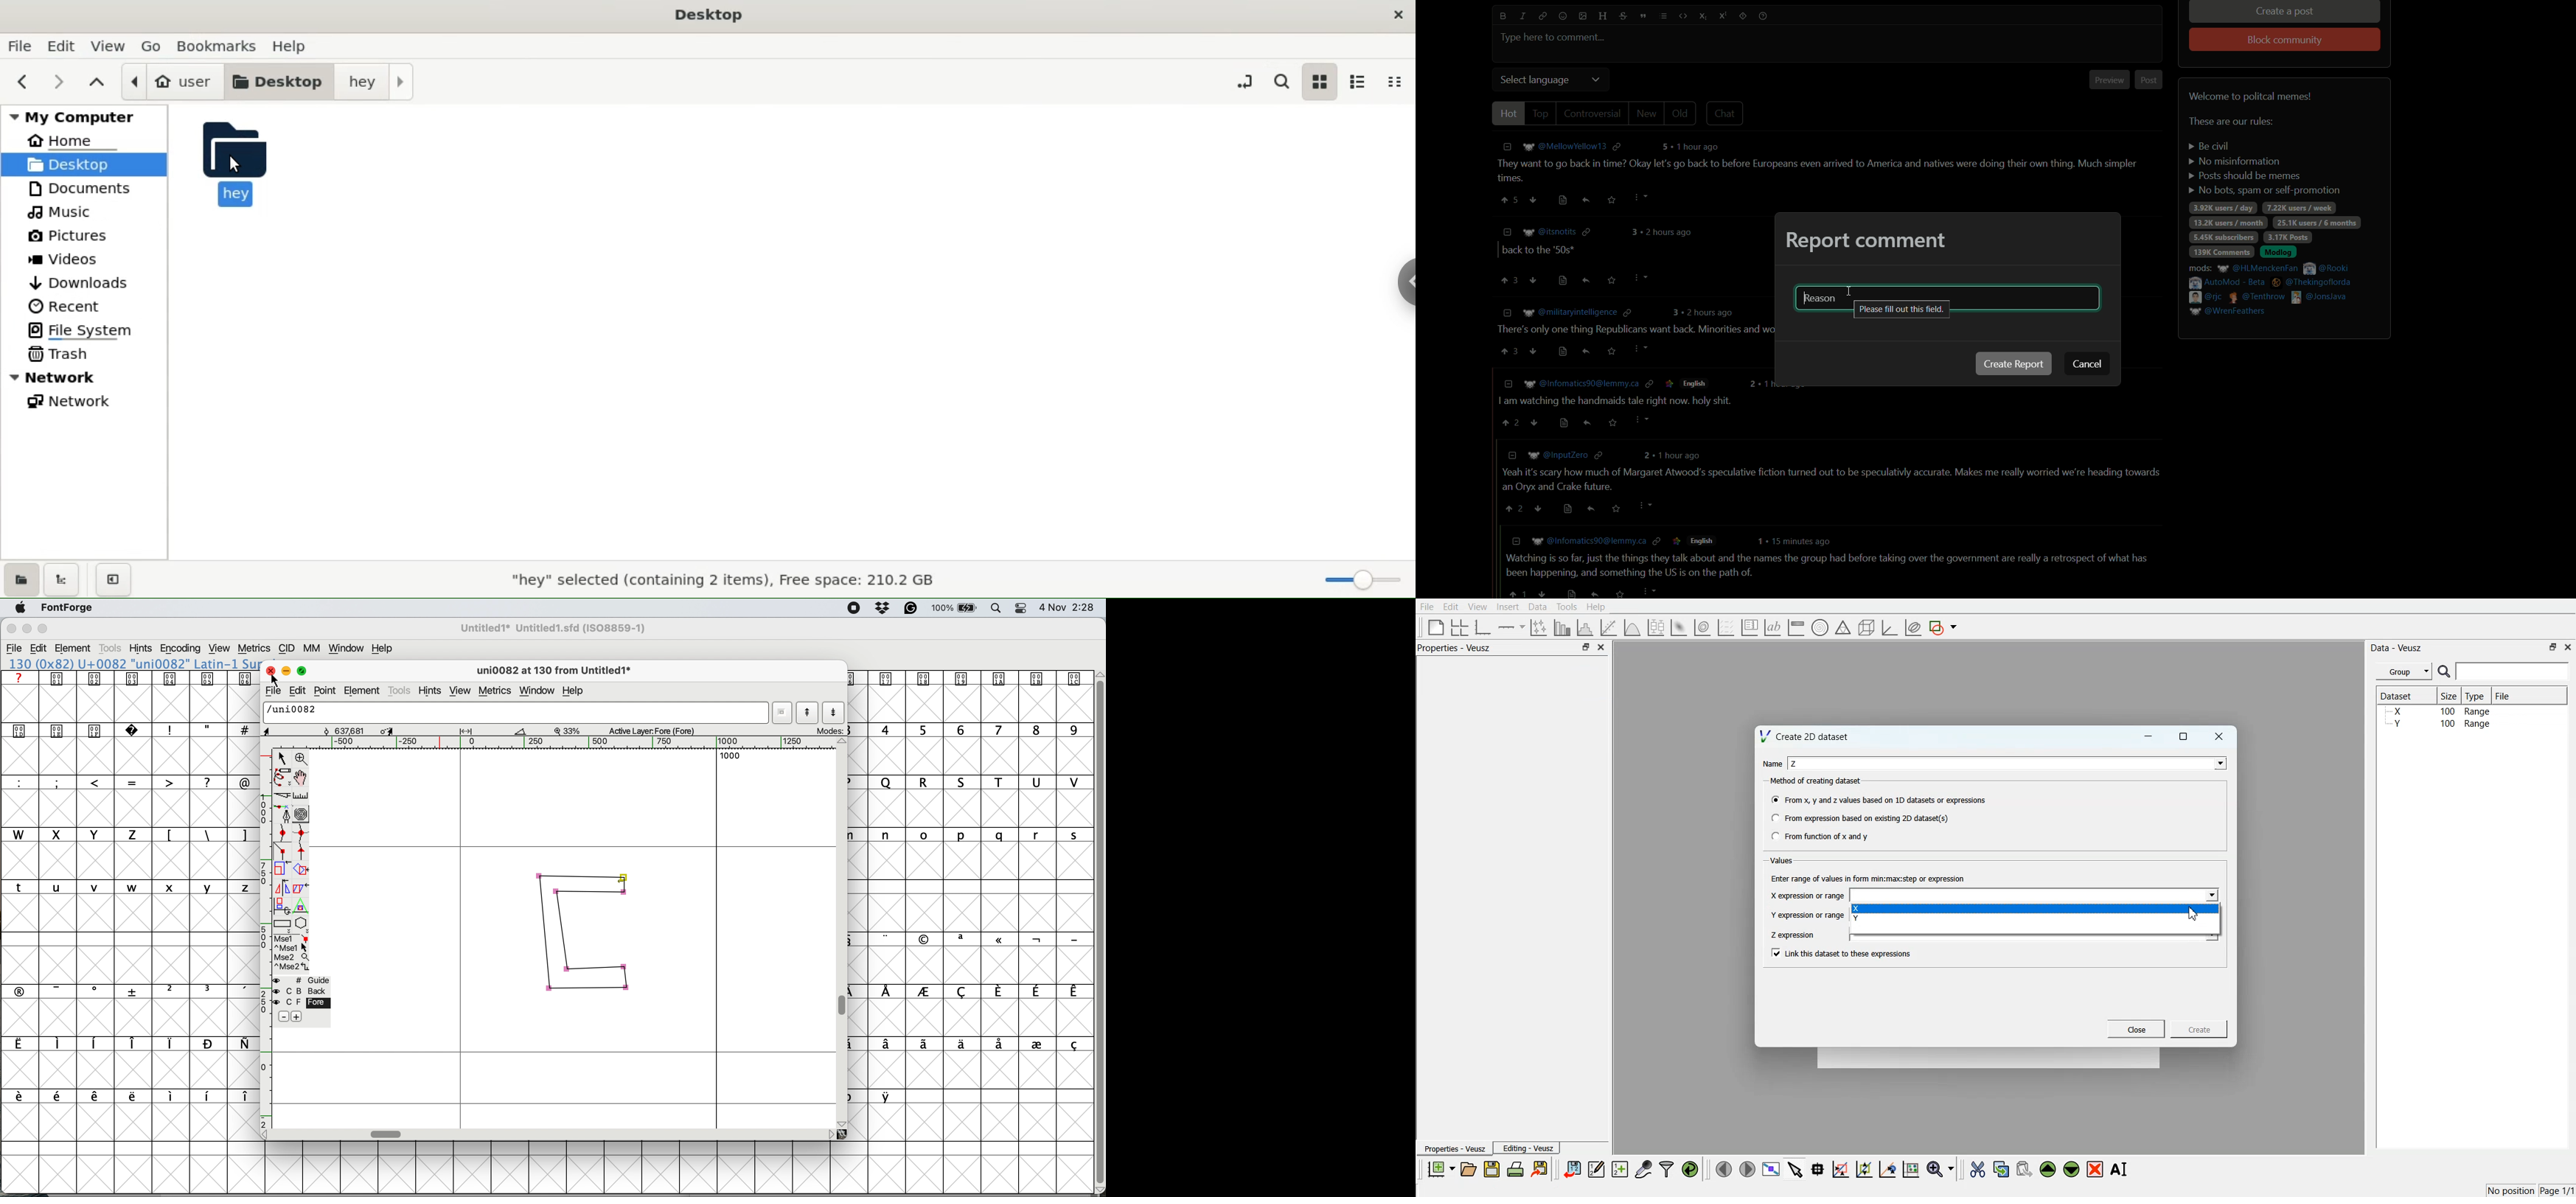  What do you see at coordinates (1817, 781) in the screenshot?
I see `Method of creating dataset` at bounding box center [1817, 781].